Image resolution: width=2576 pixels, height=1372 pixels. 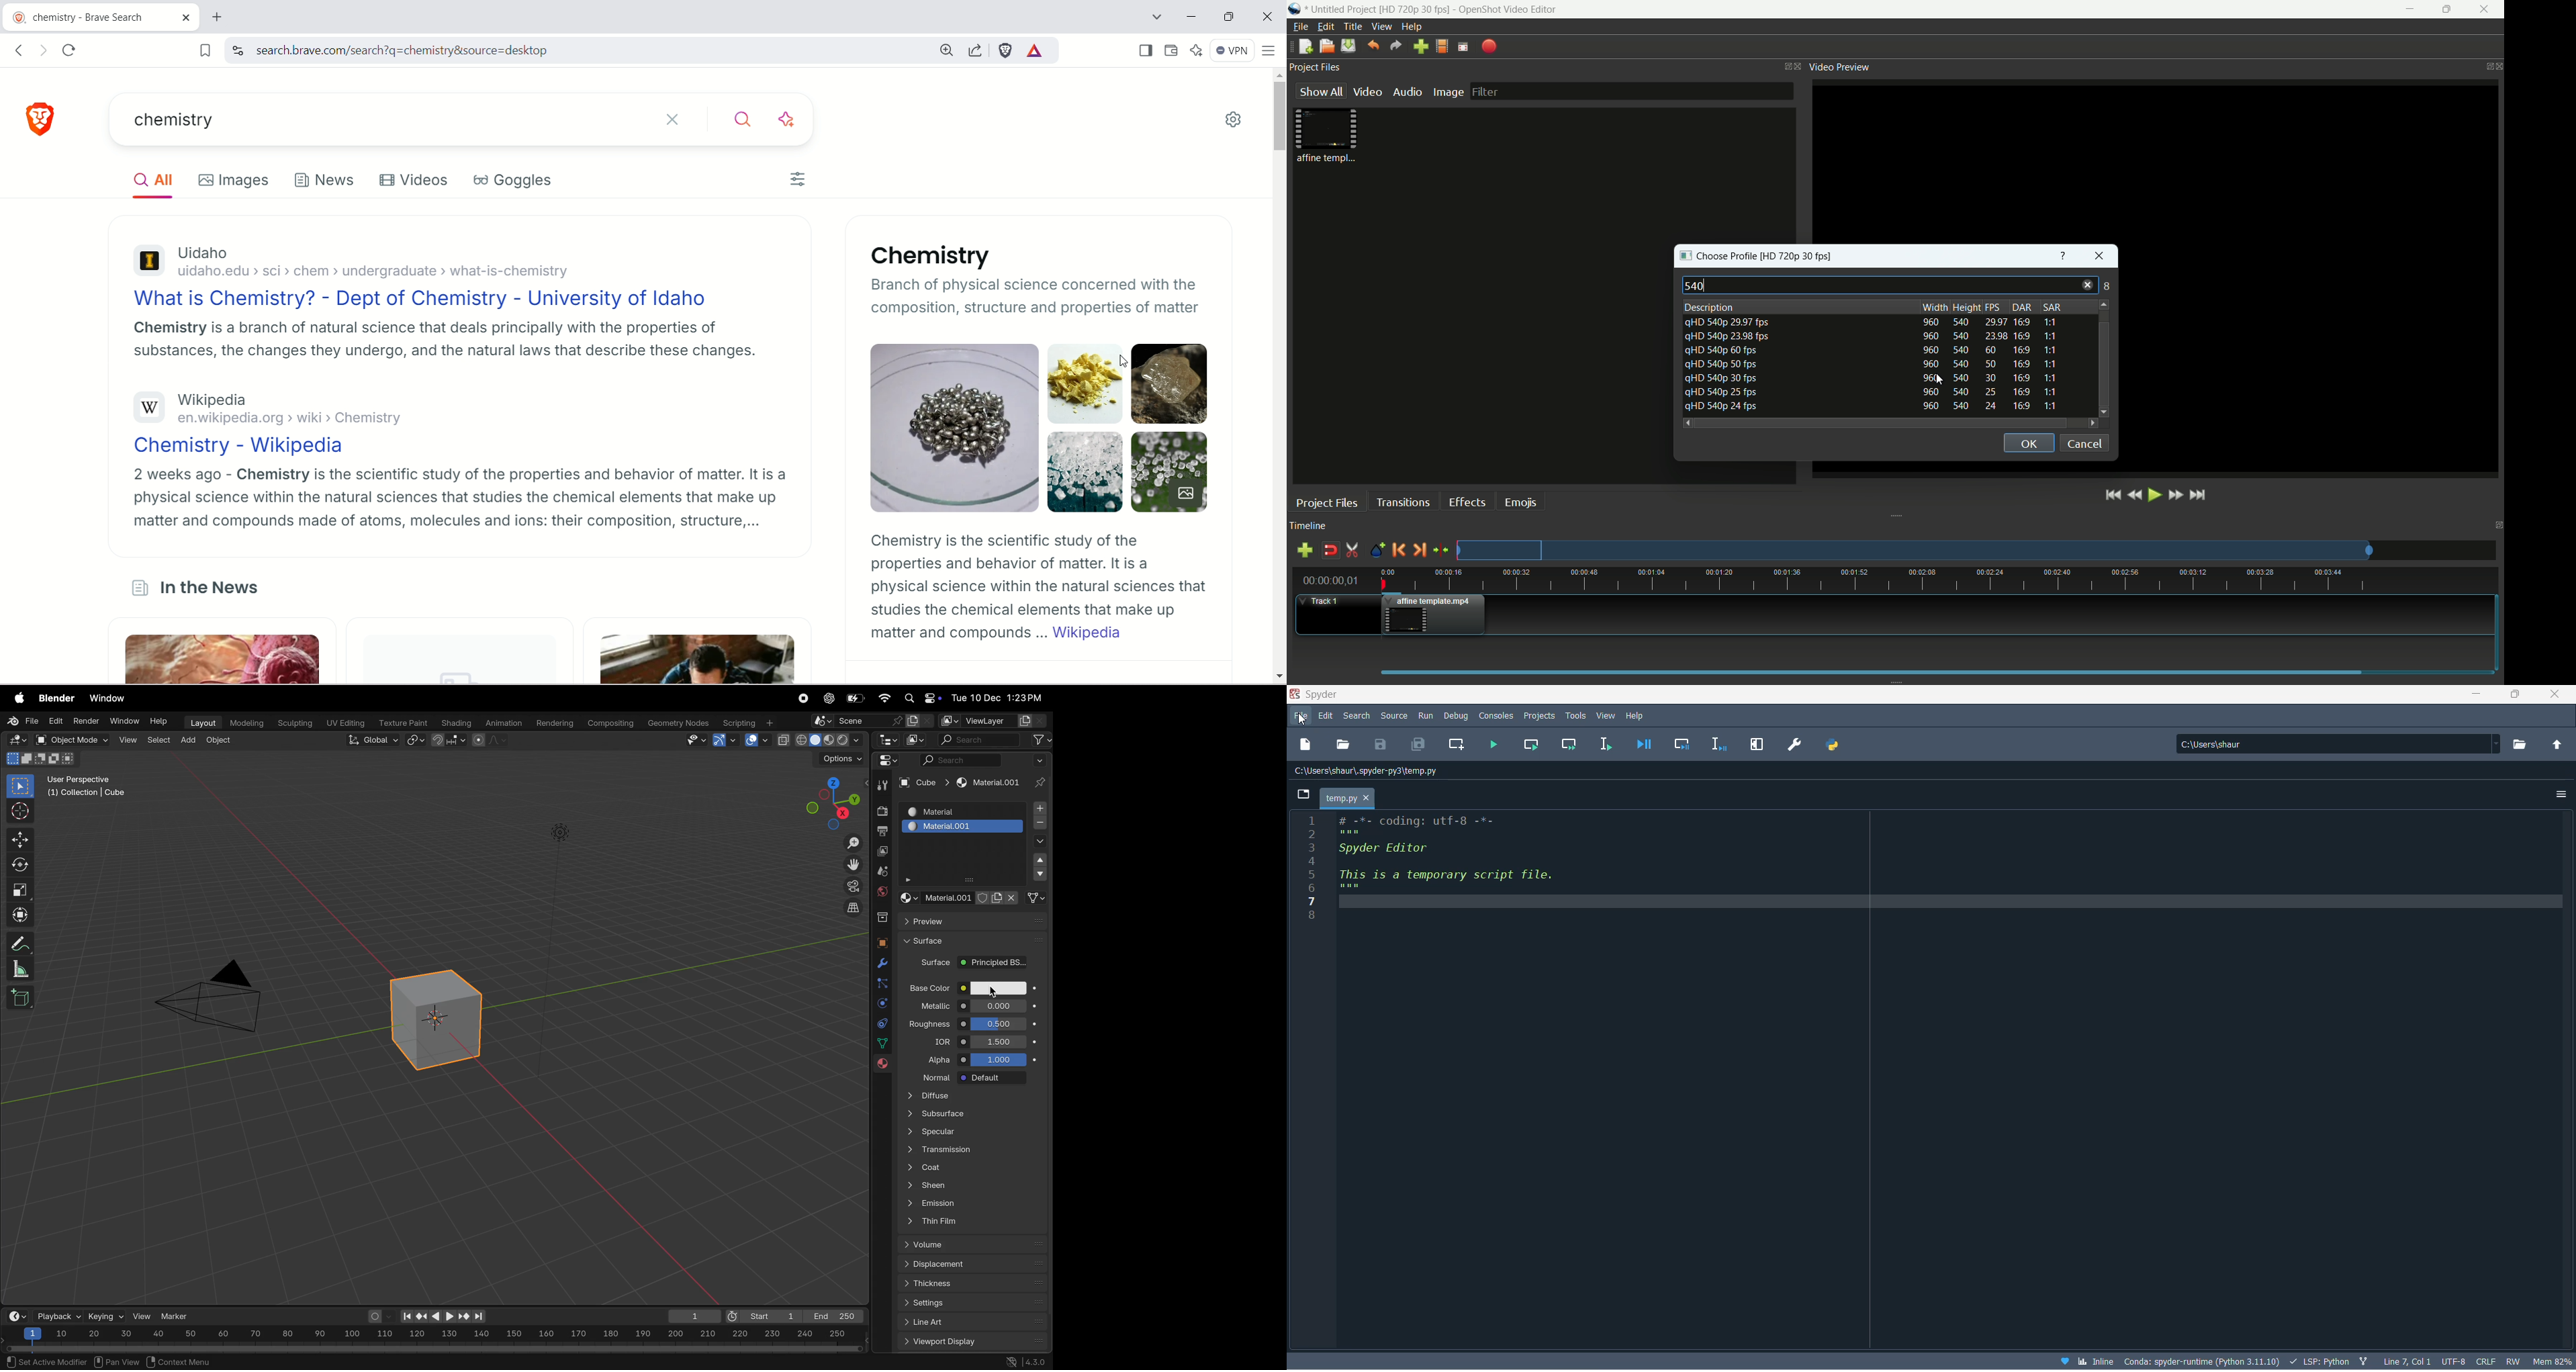 I want to click on parent directory, so click(x=2559, y=744).